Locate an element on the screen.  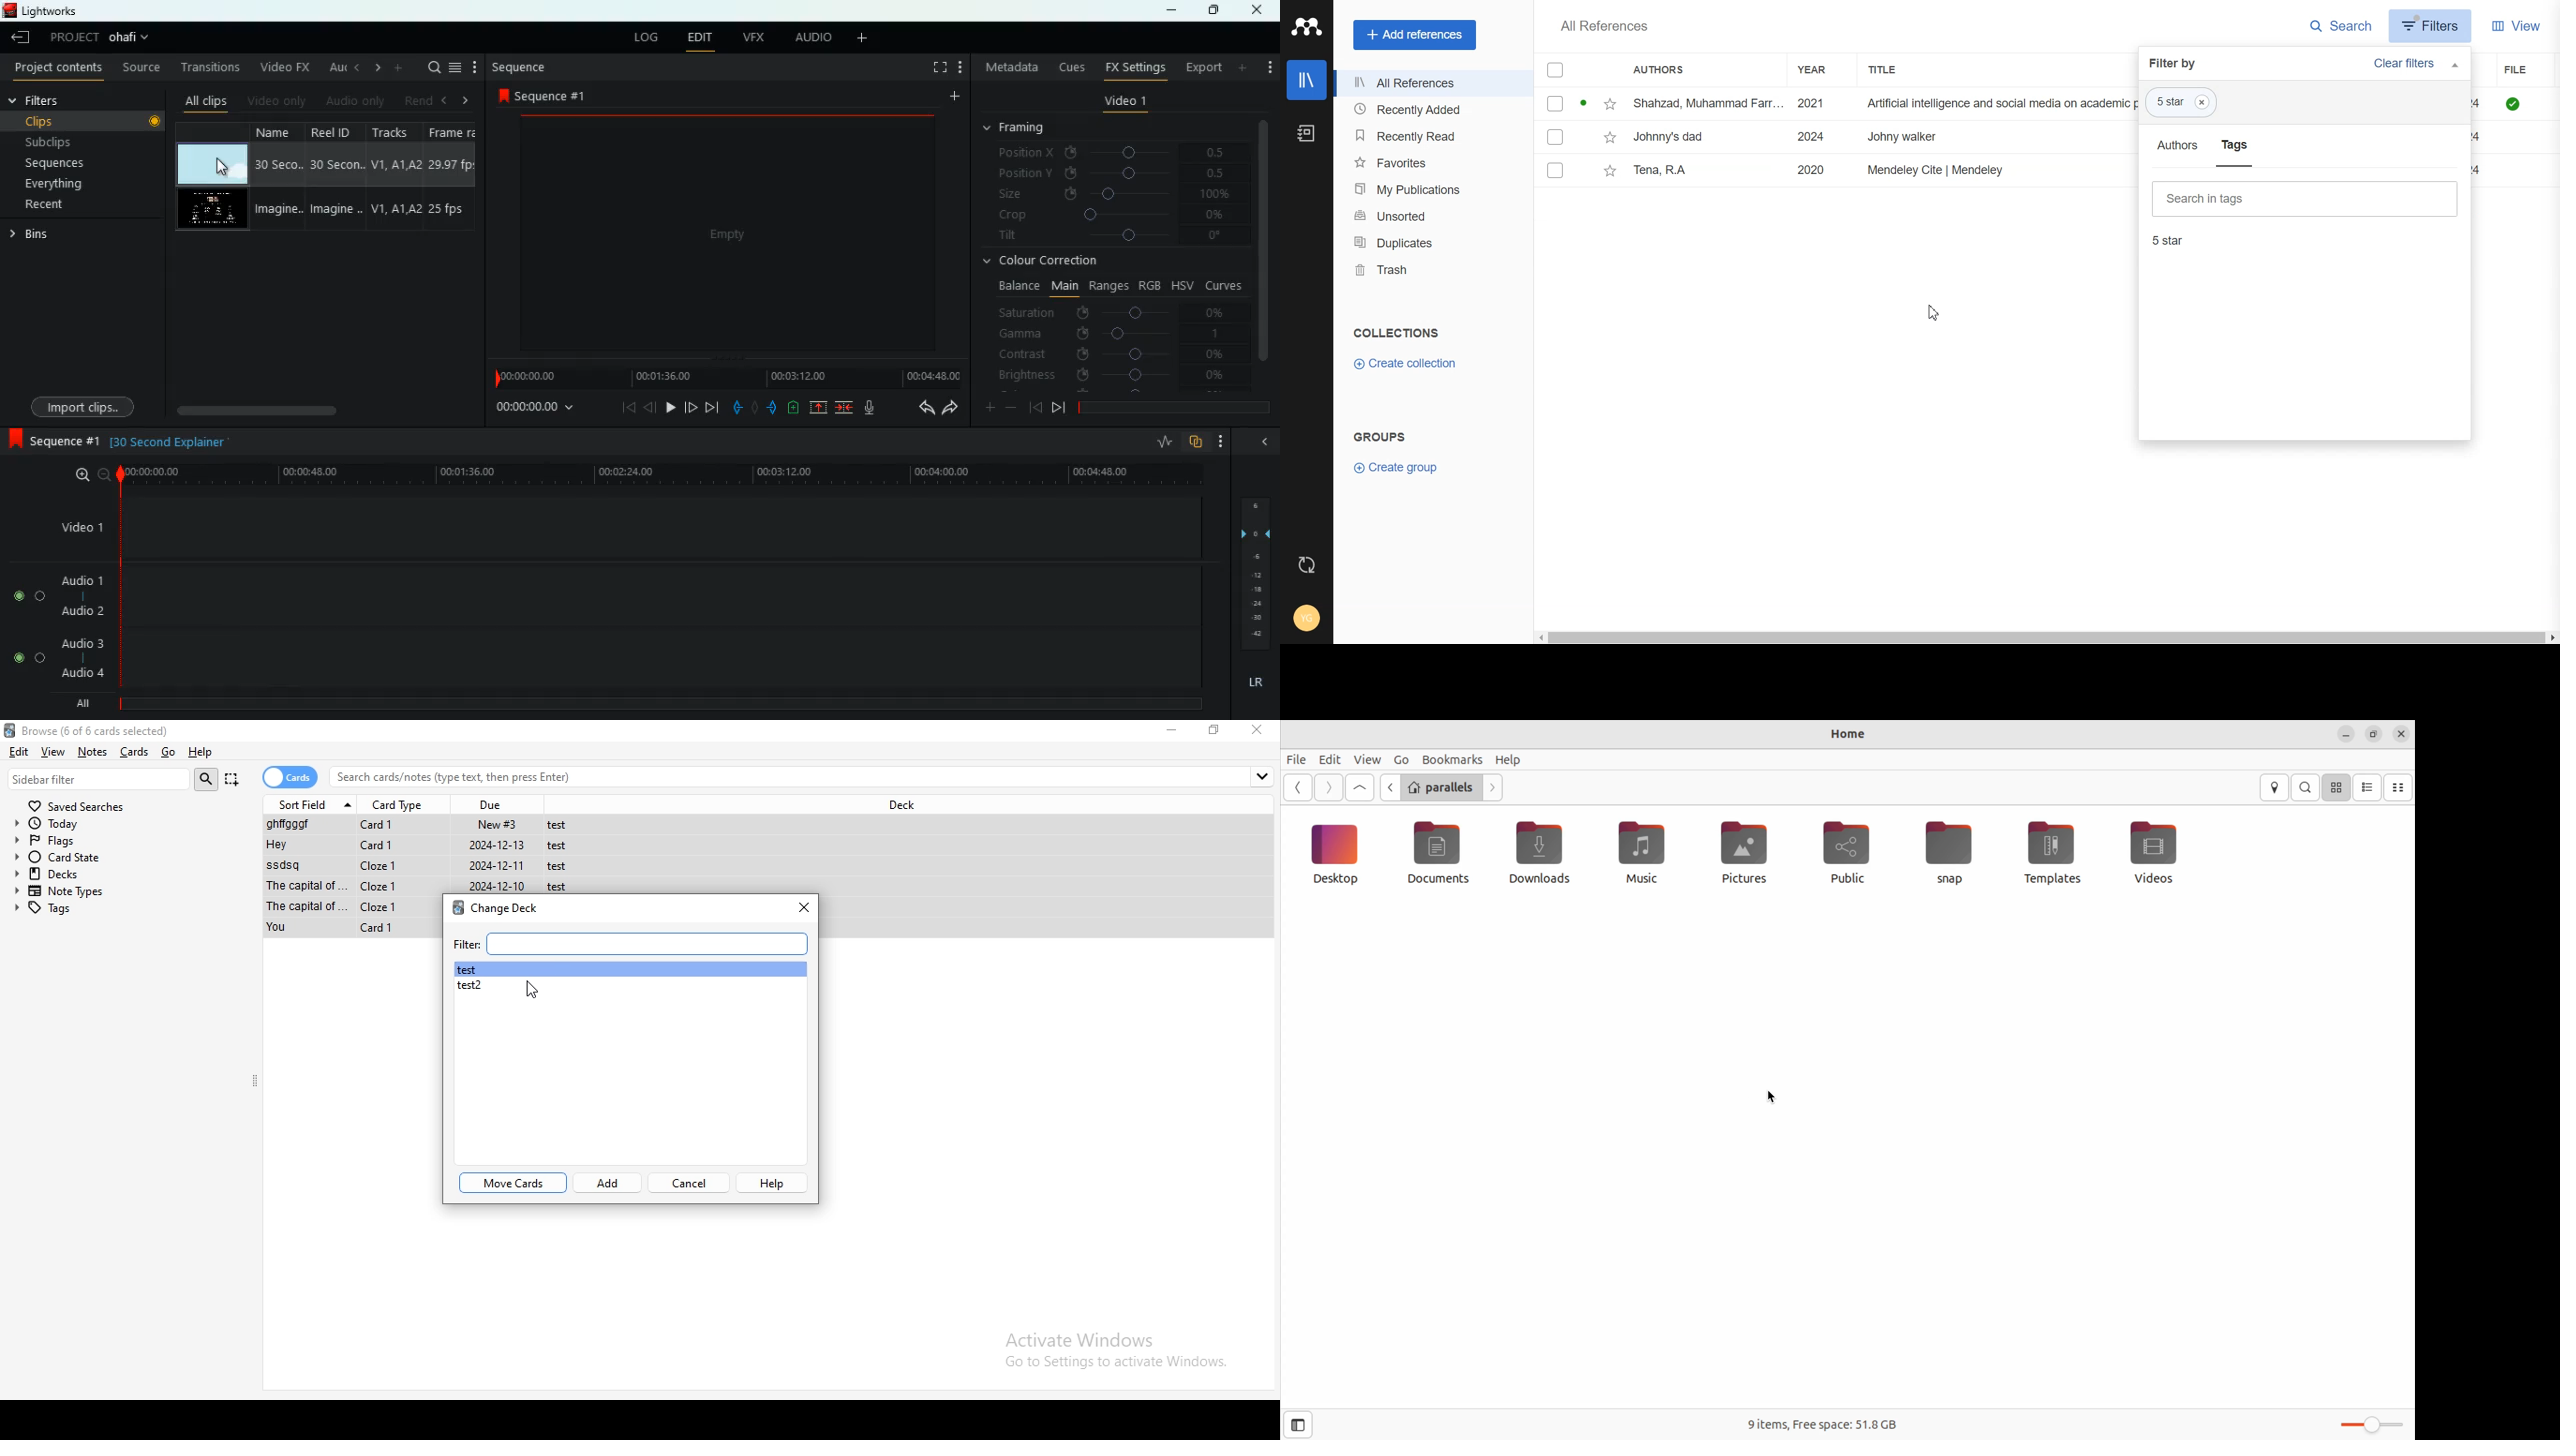
minimize is located at coordinates (2343, 733).